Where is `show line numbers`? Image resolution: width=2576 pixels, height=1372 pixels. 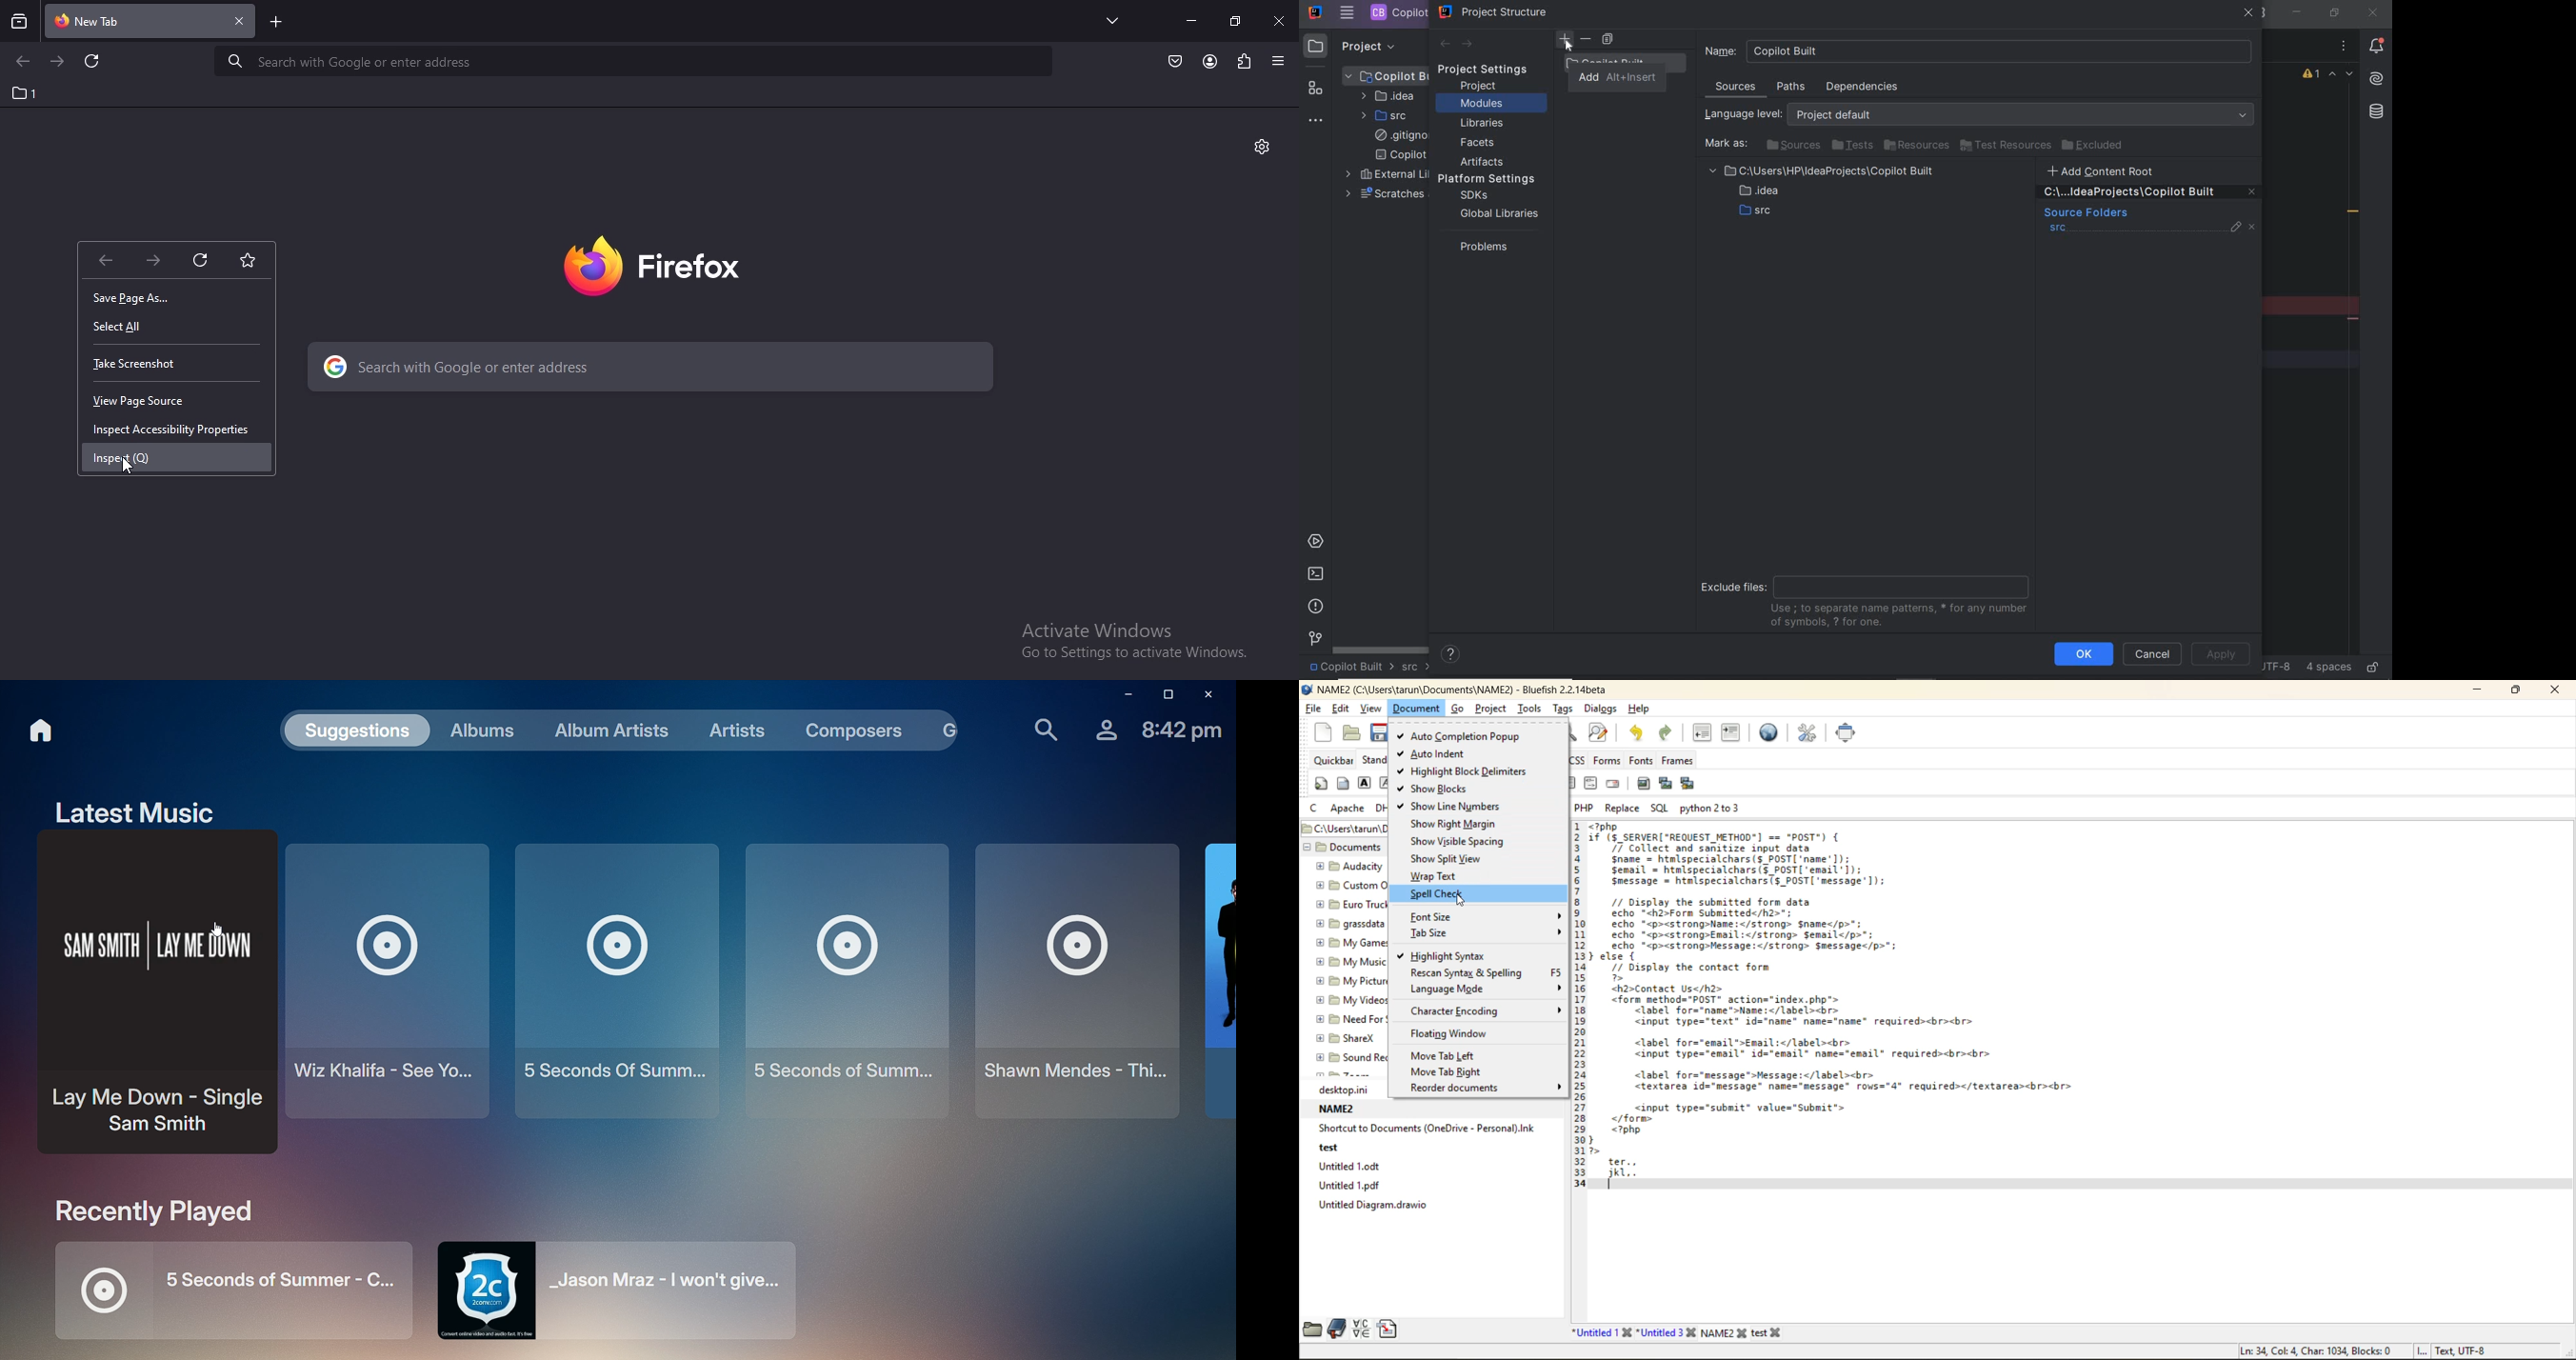
show line numbers is located at coordinates (1453, 807).